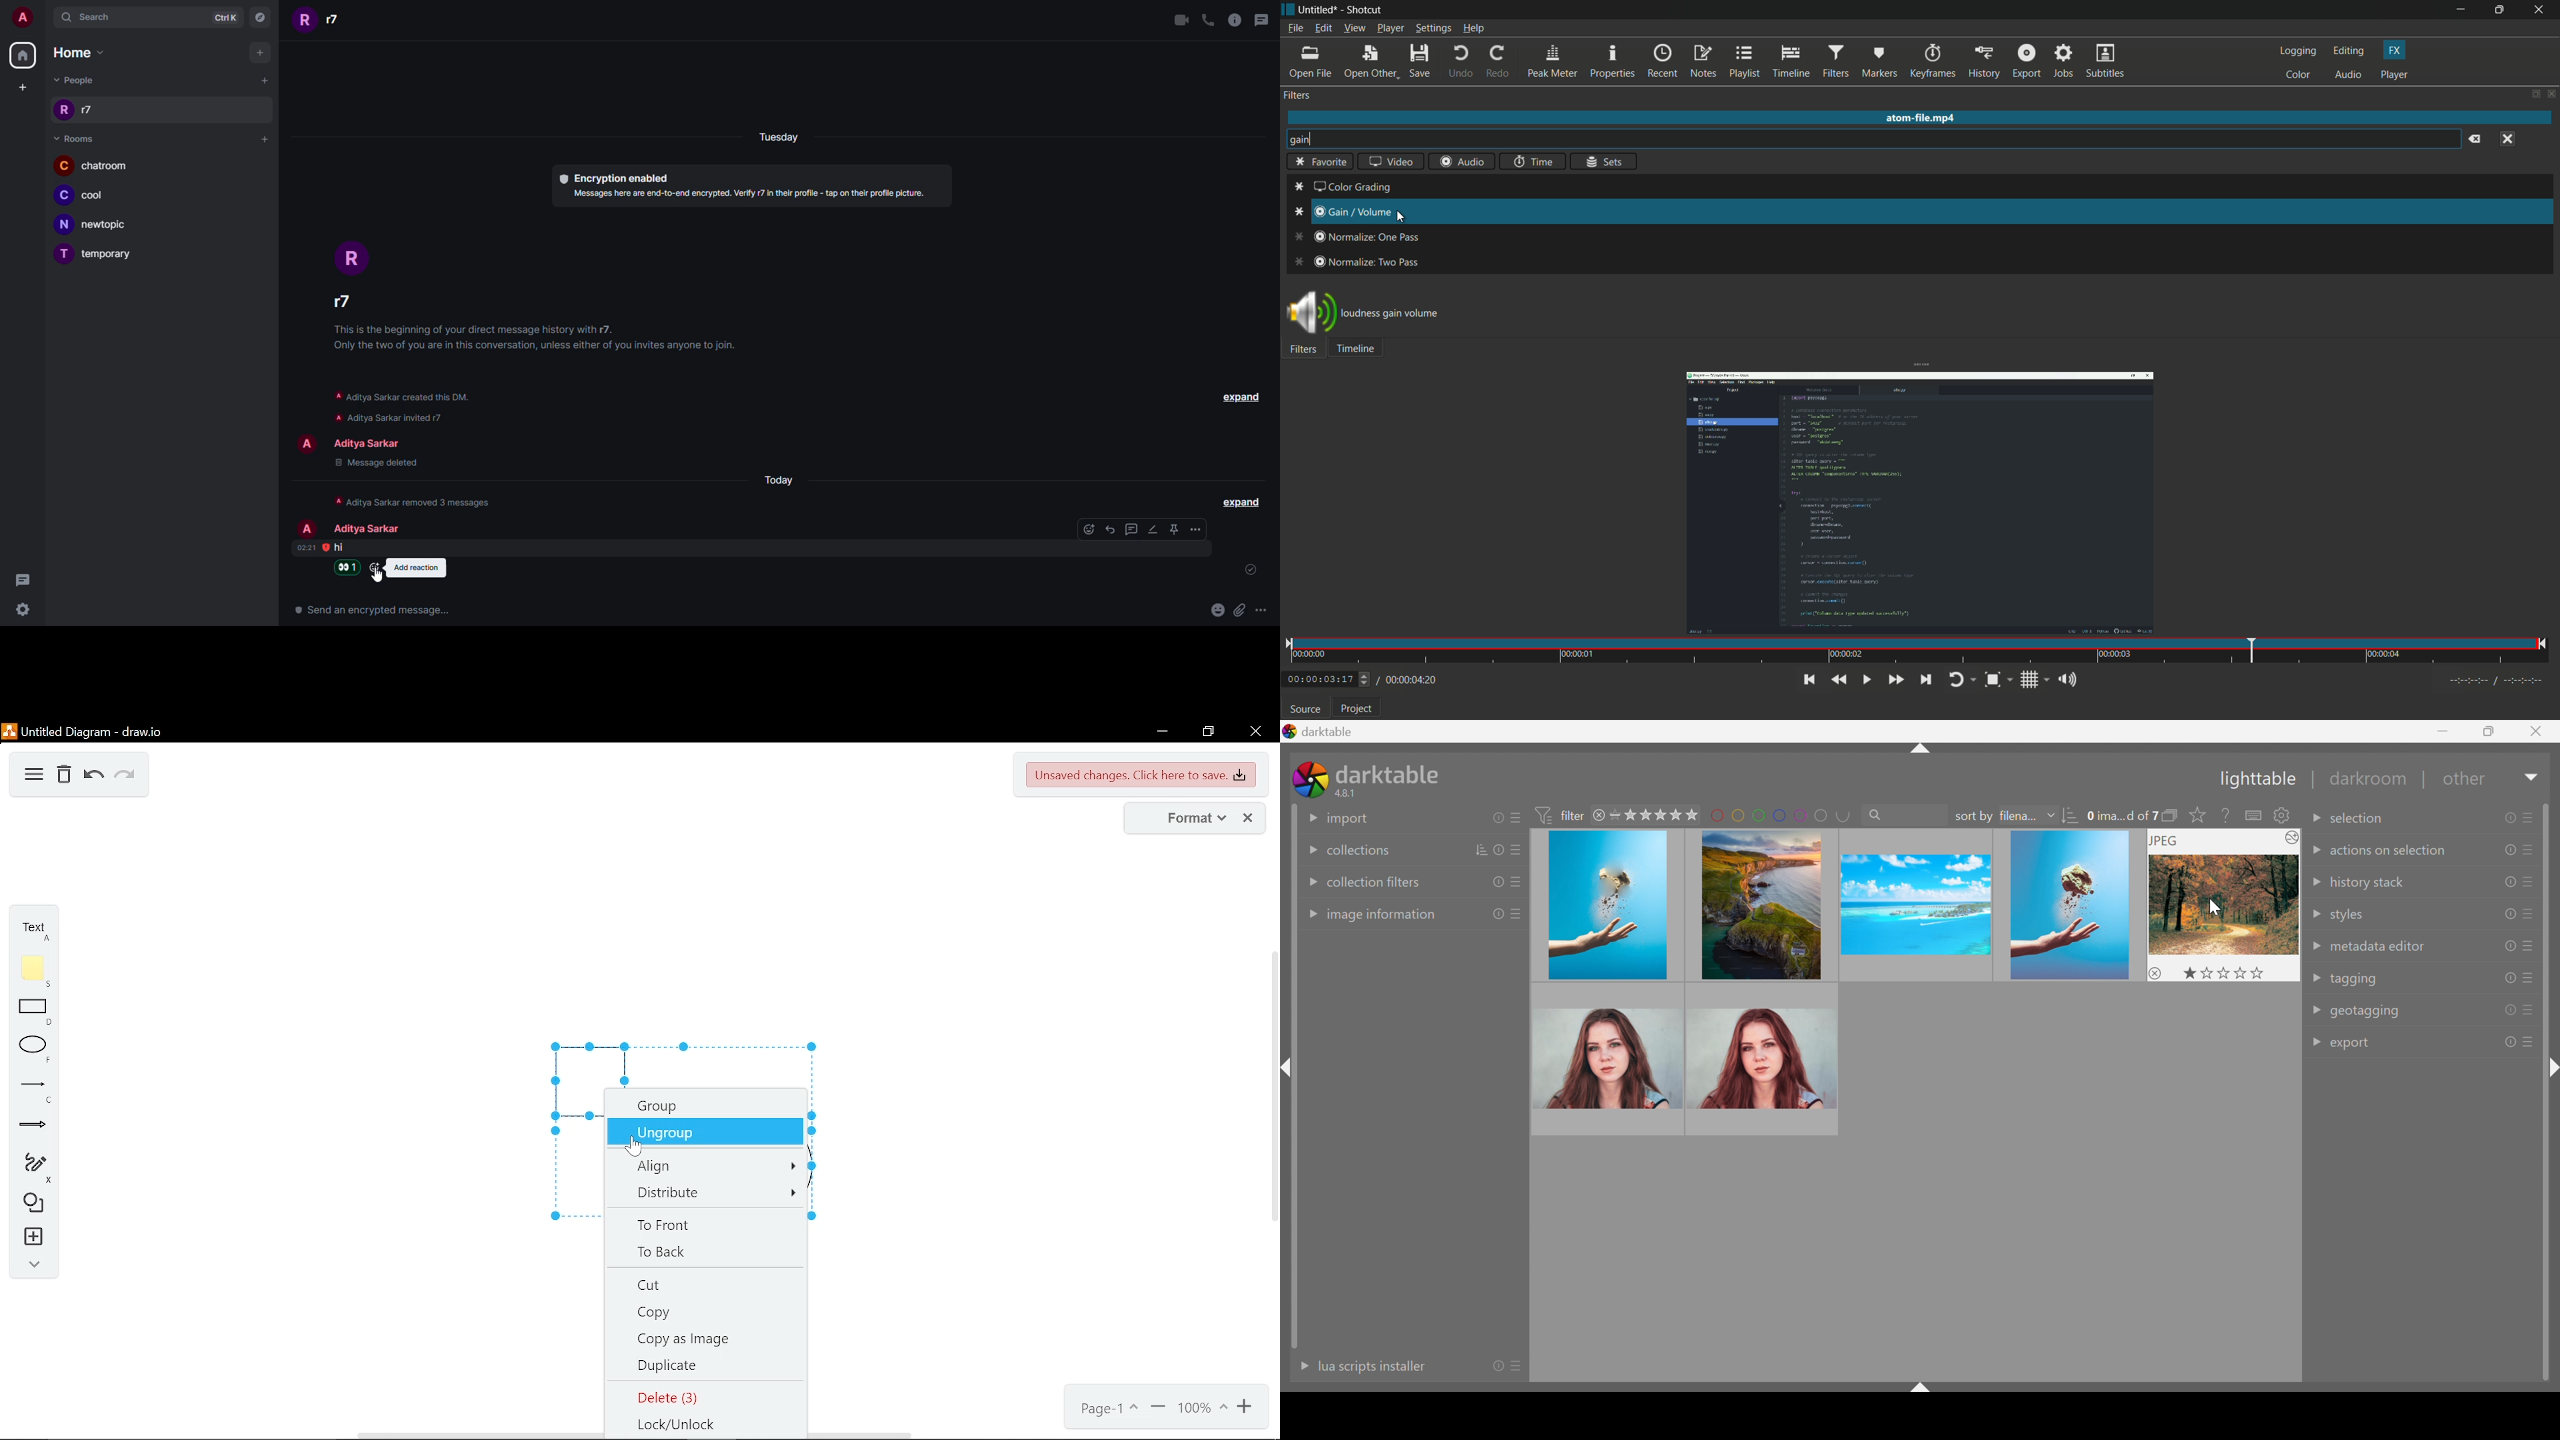  Describe the element at coordinates (1763, 1058) in the screenshot. I see `image` at that location.